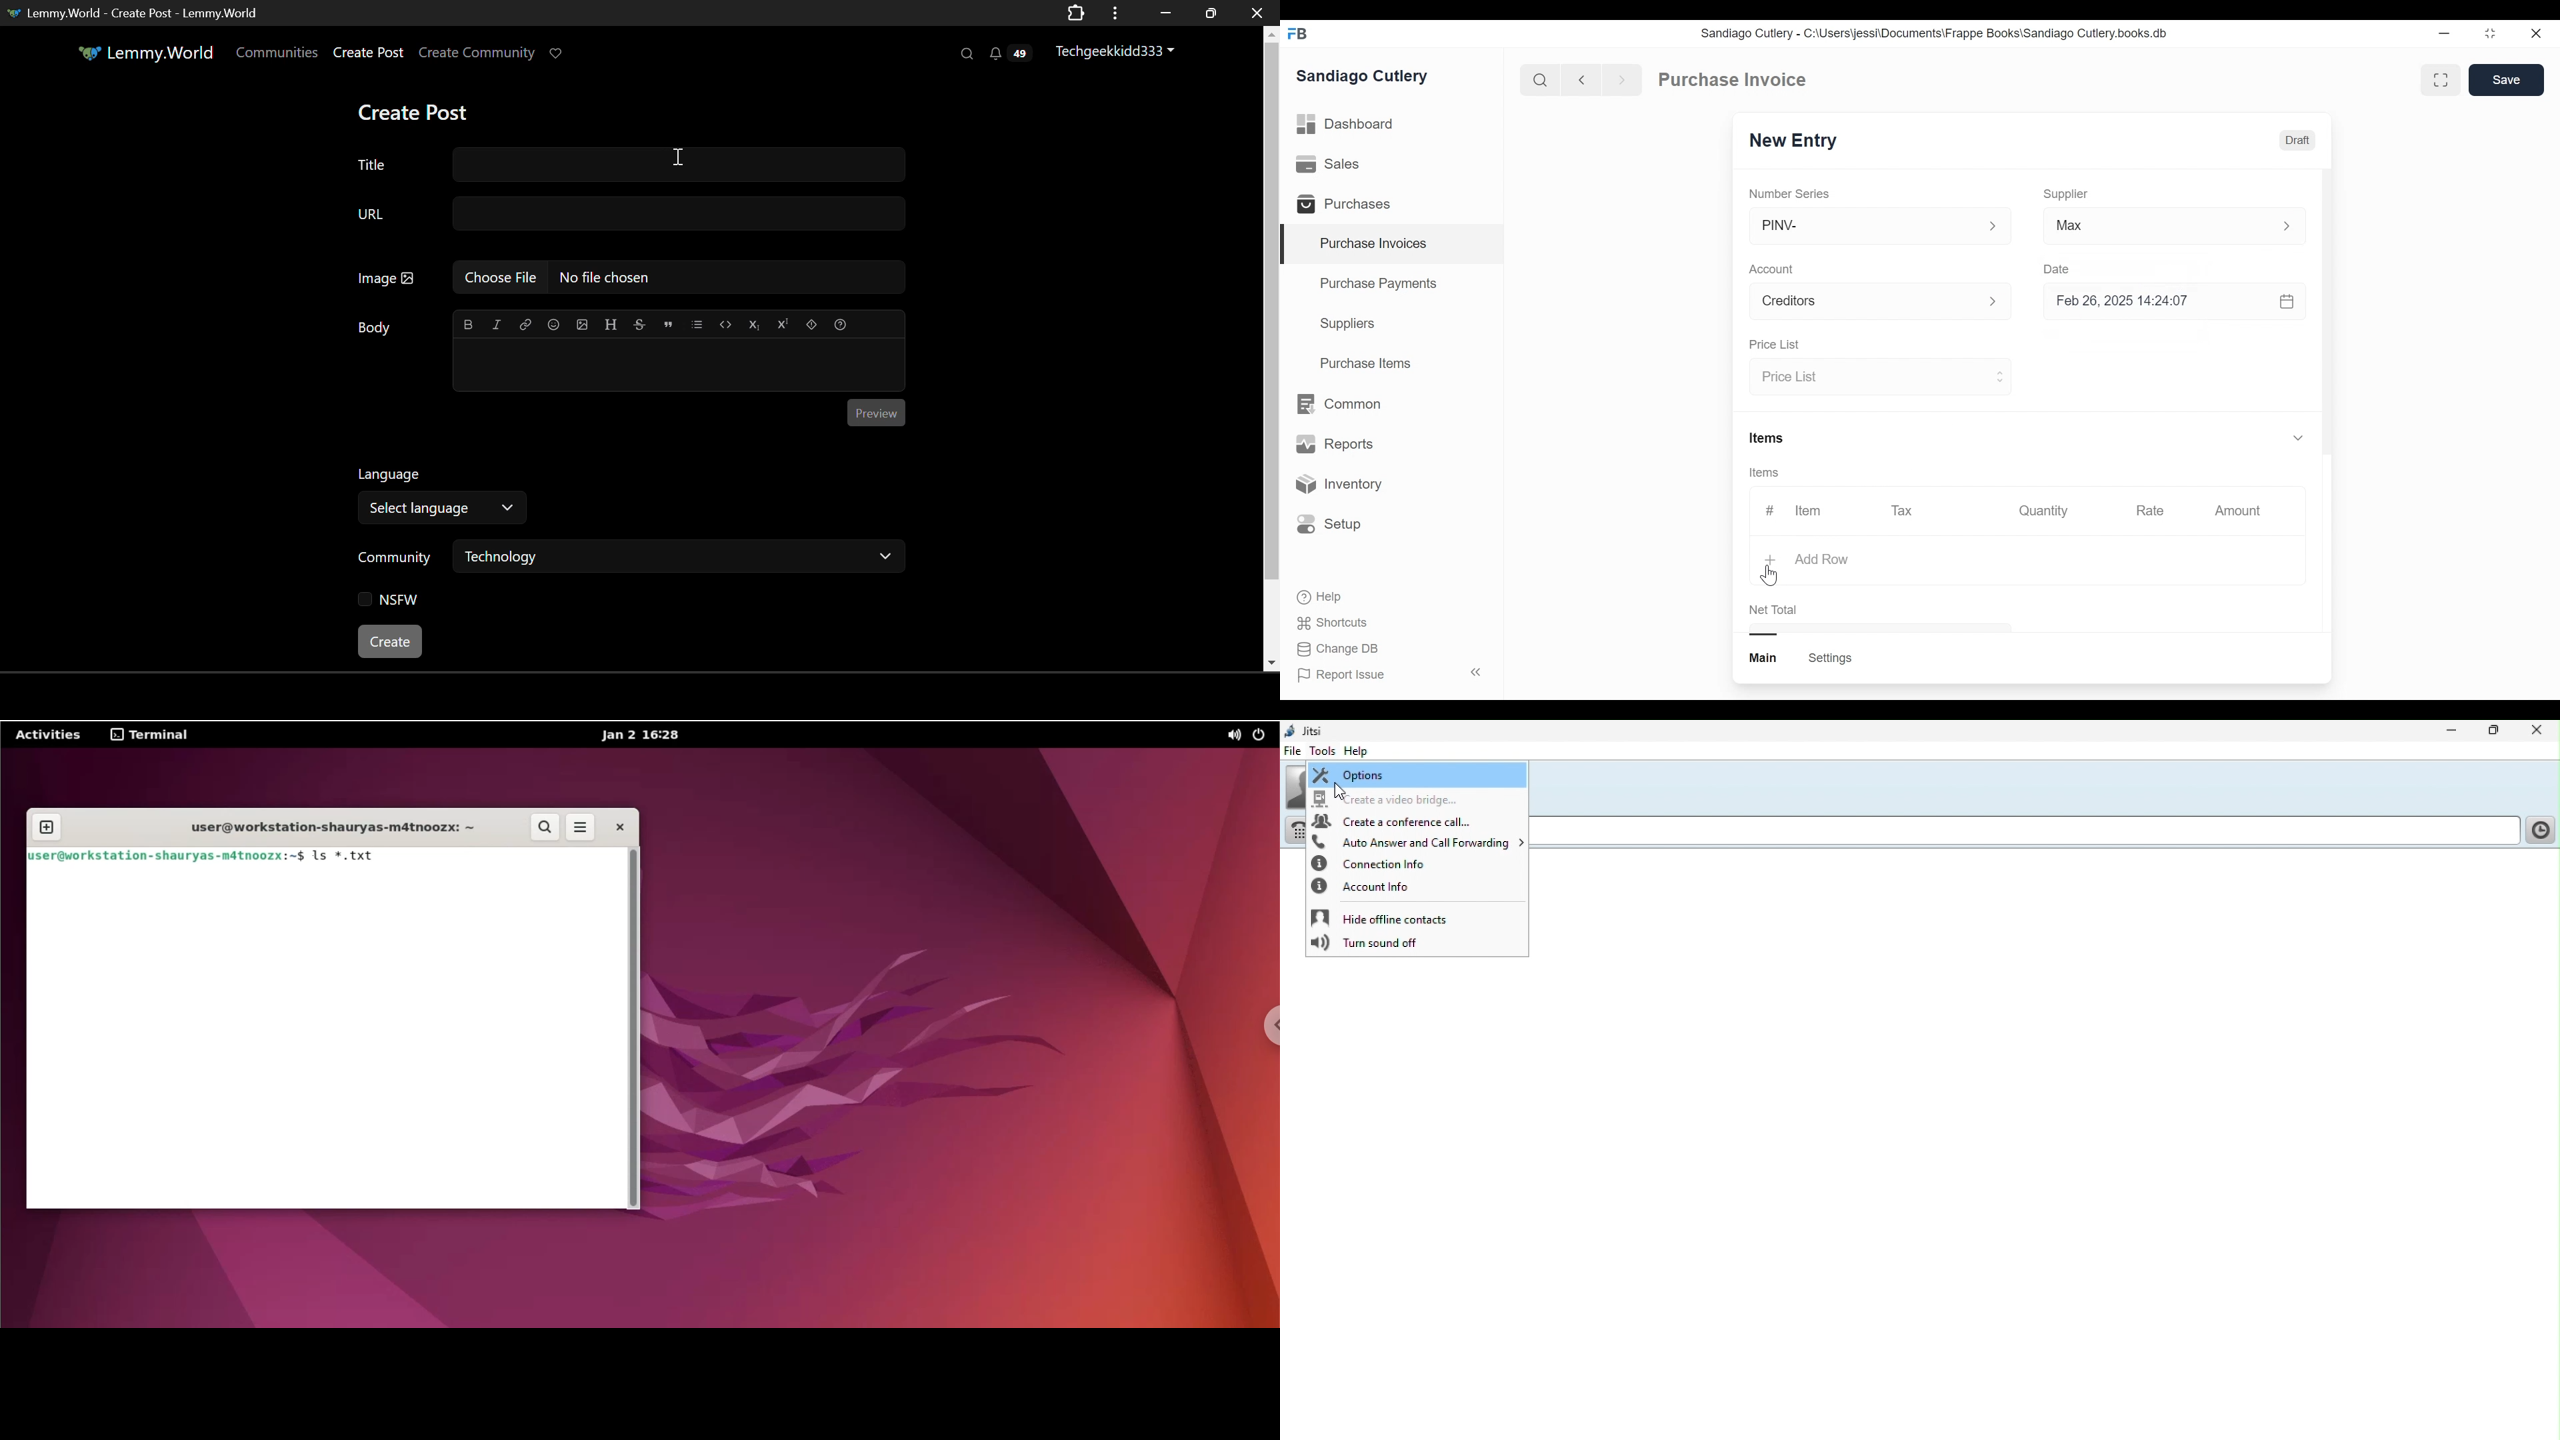 This screenshot has height=1456, width=2576. Describe the element at coordinates (1347, 125) in the screenshot. I see `Dashboard` at that location.